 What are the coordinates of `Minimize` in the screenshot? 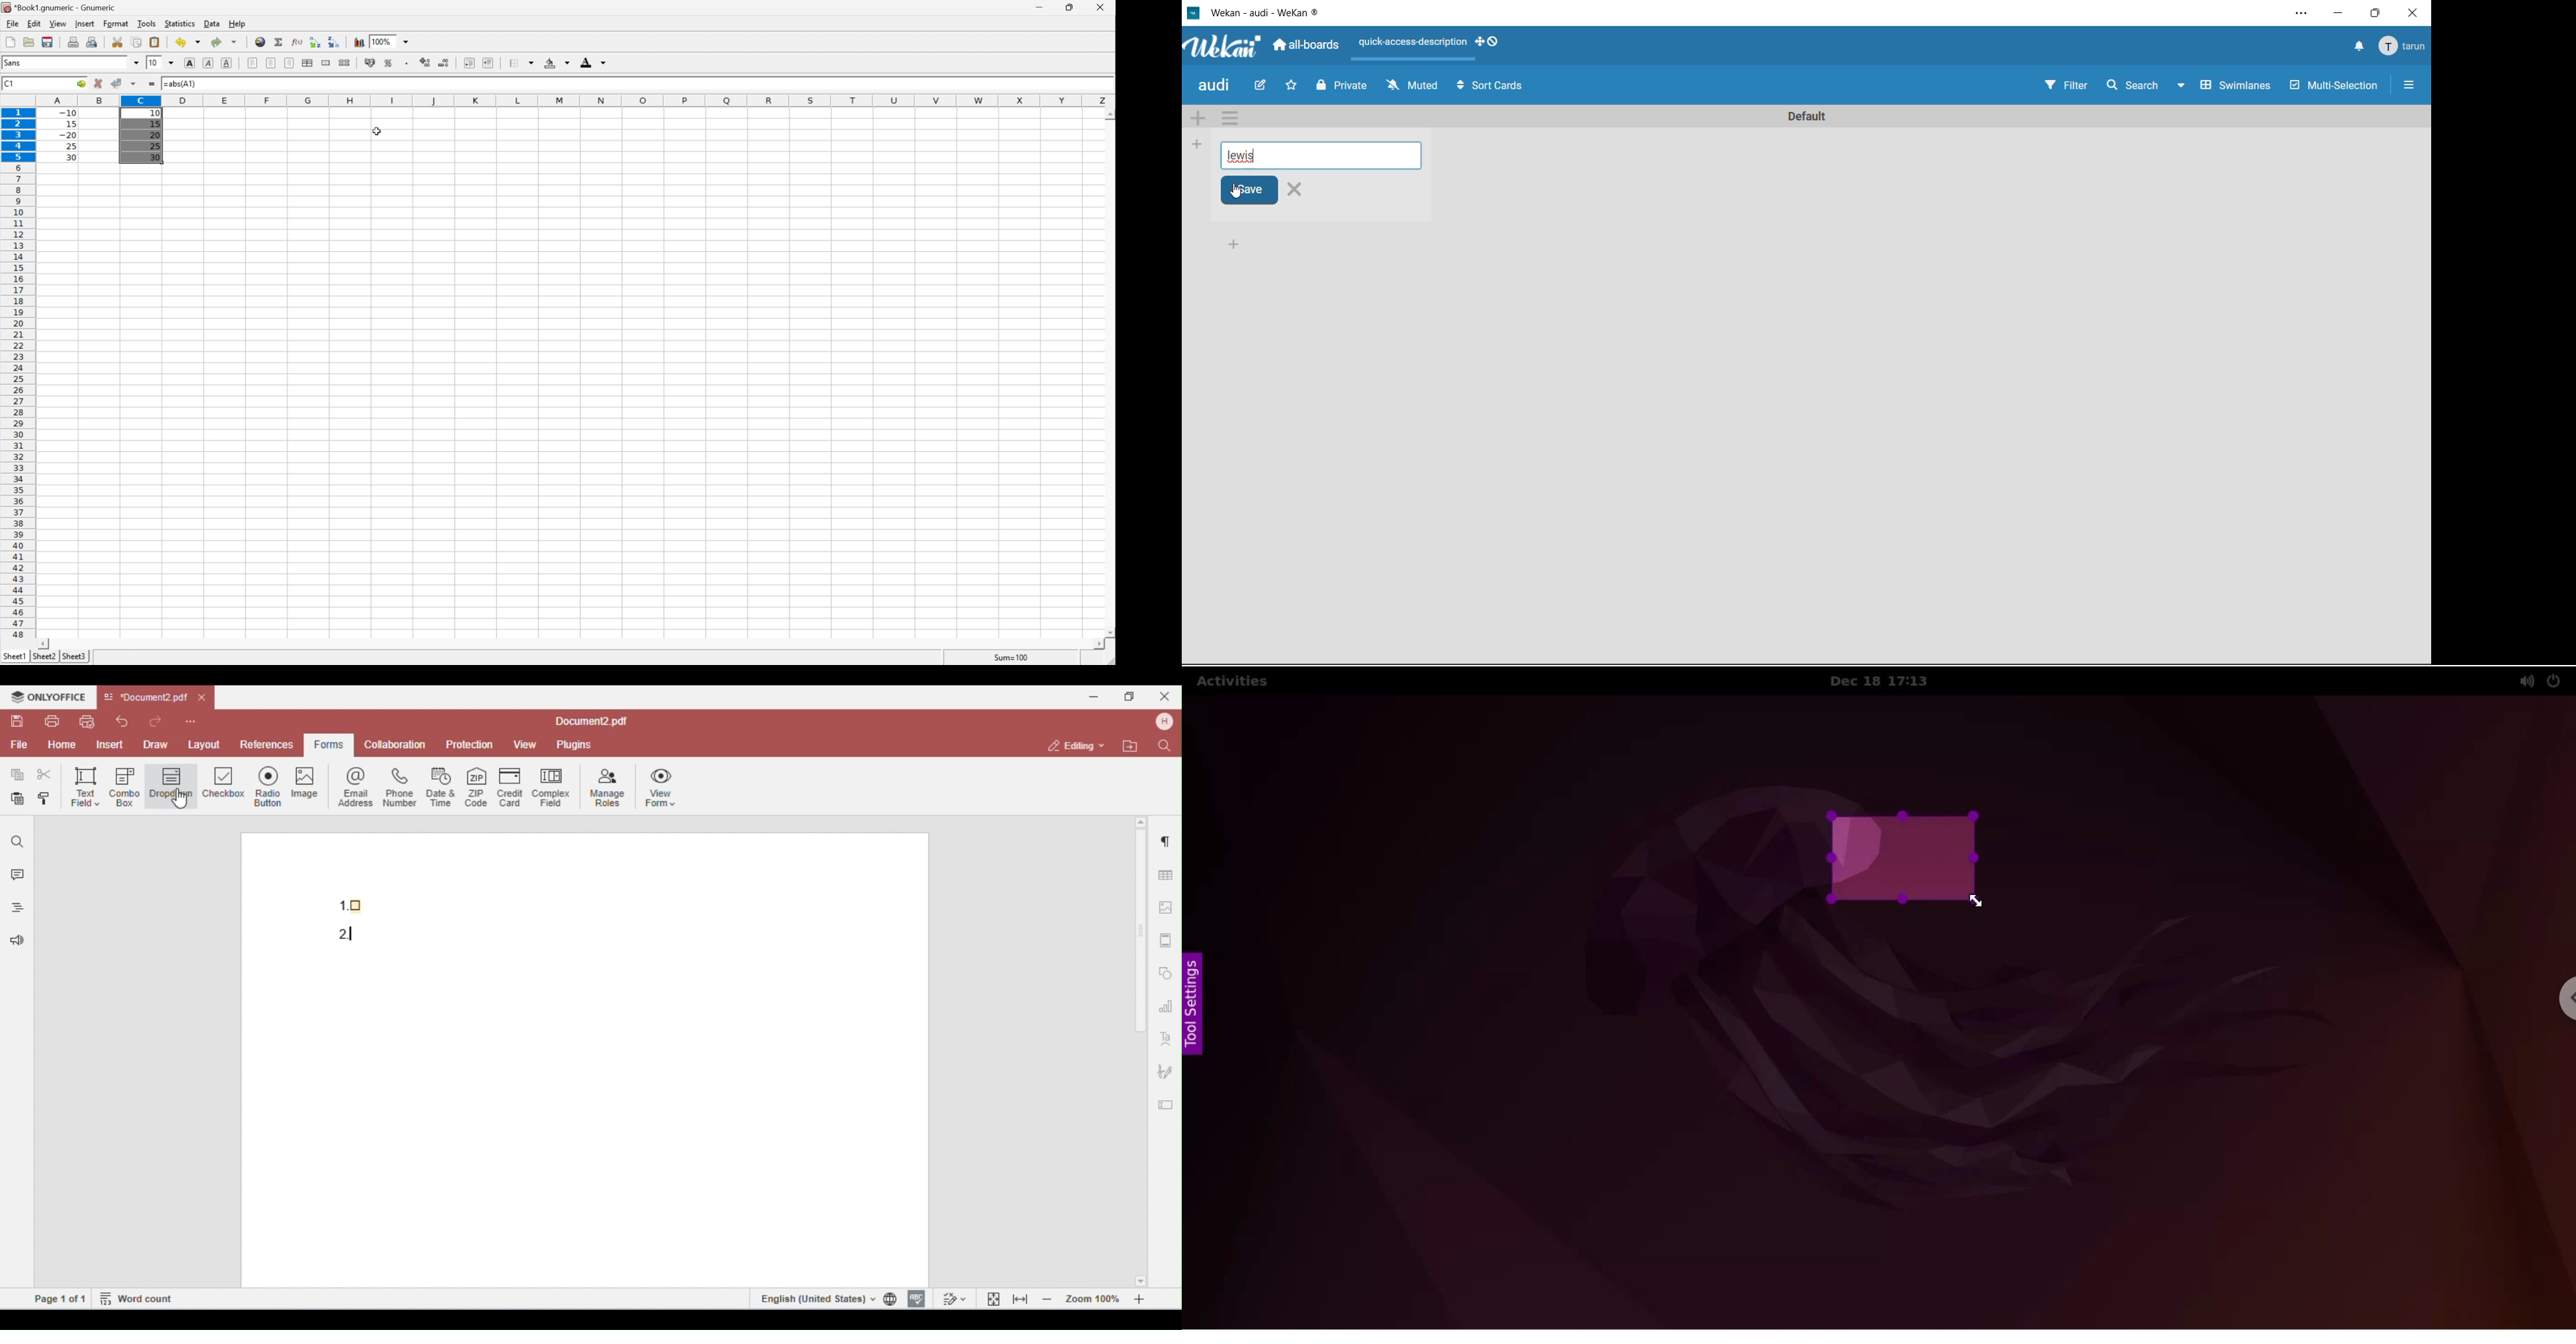 It's located at (1040, 7).